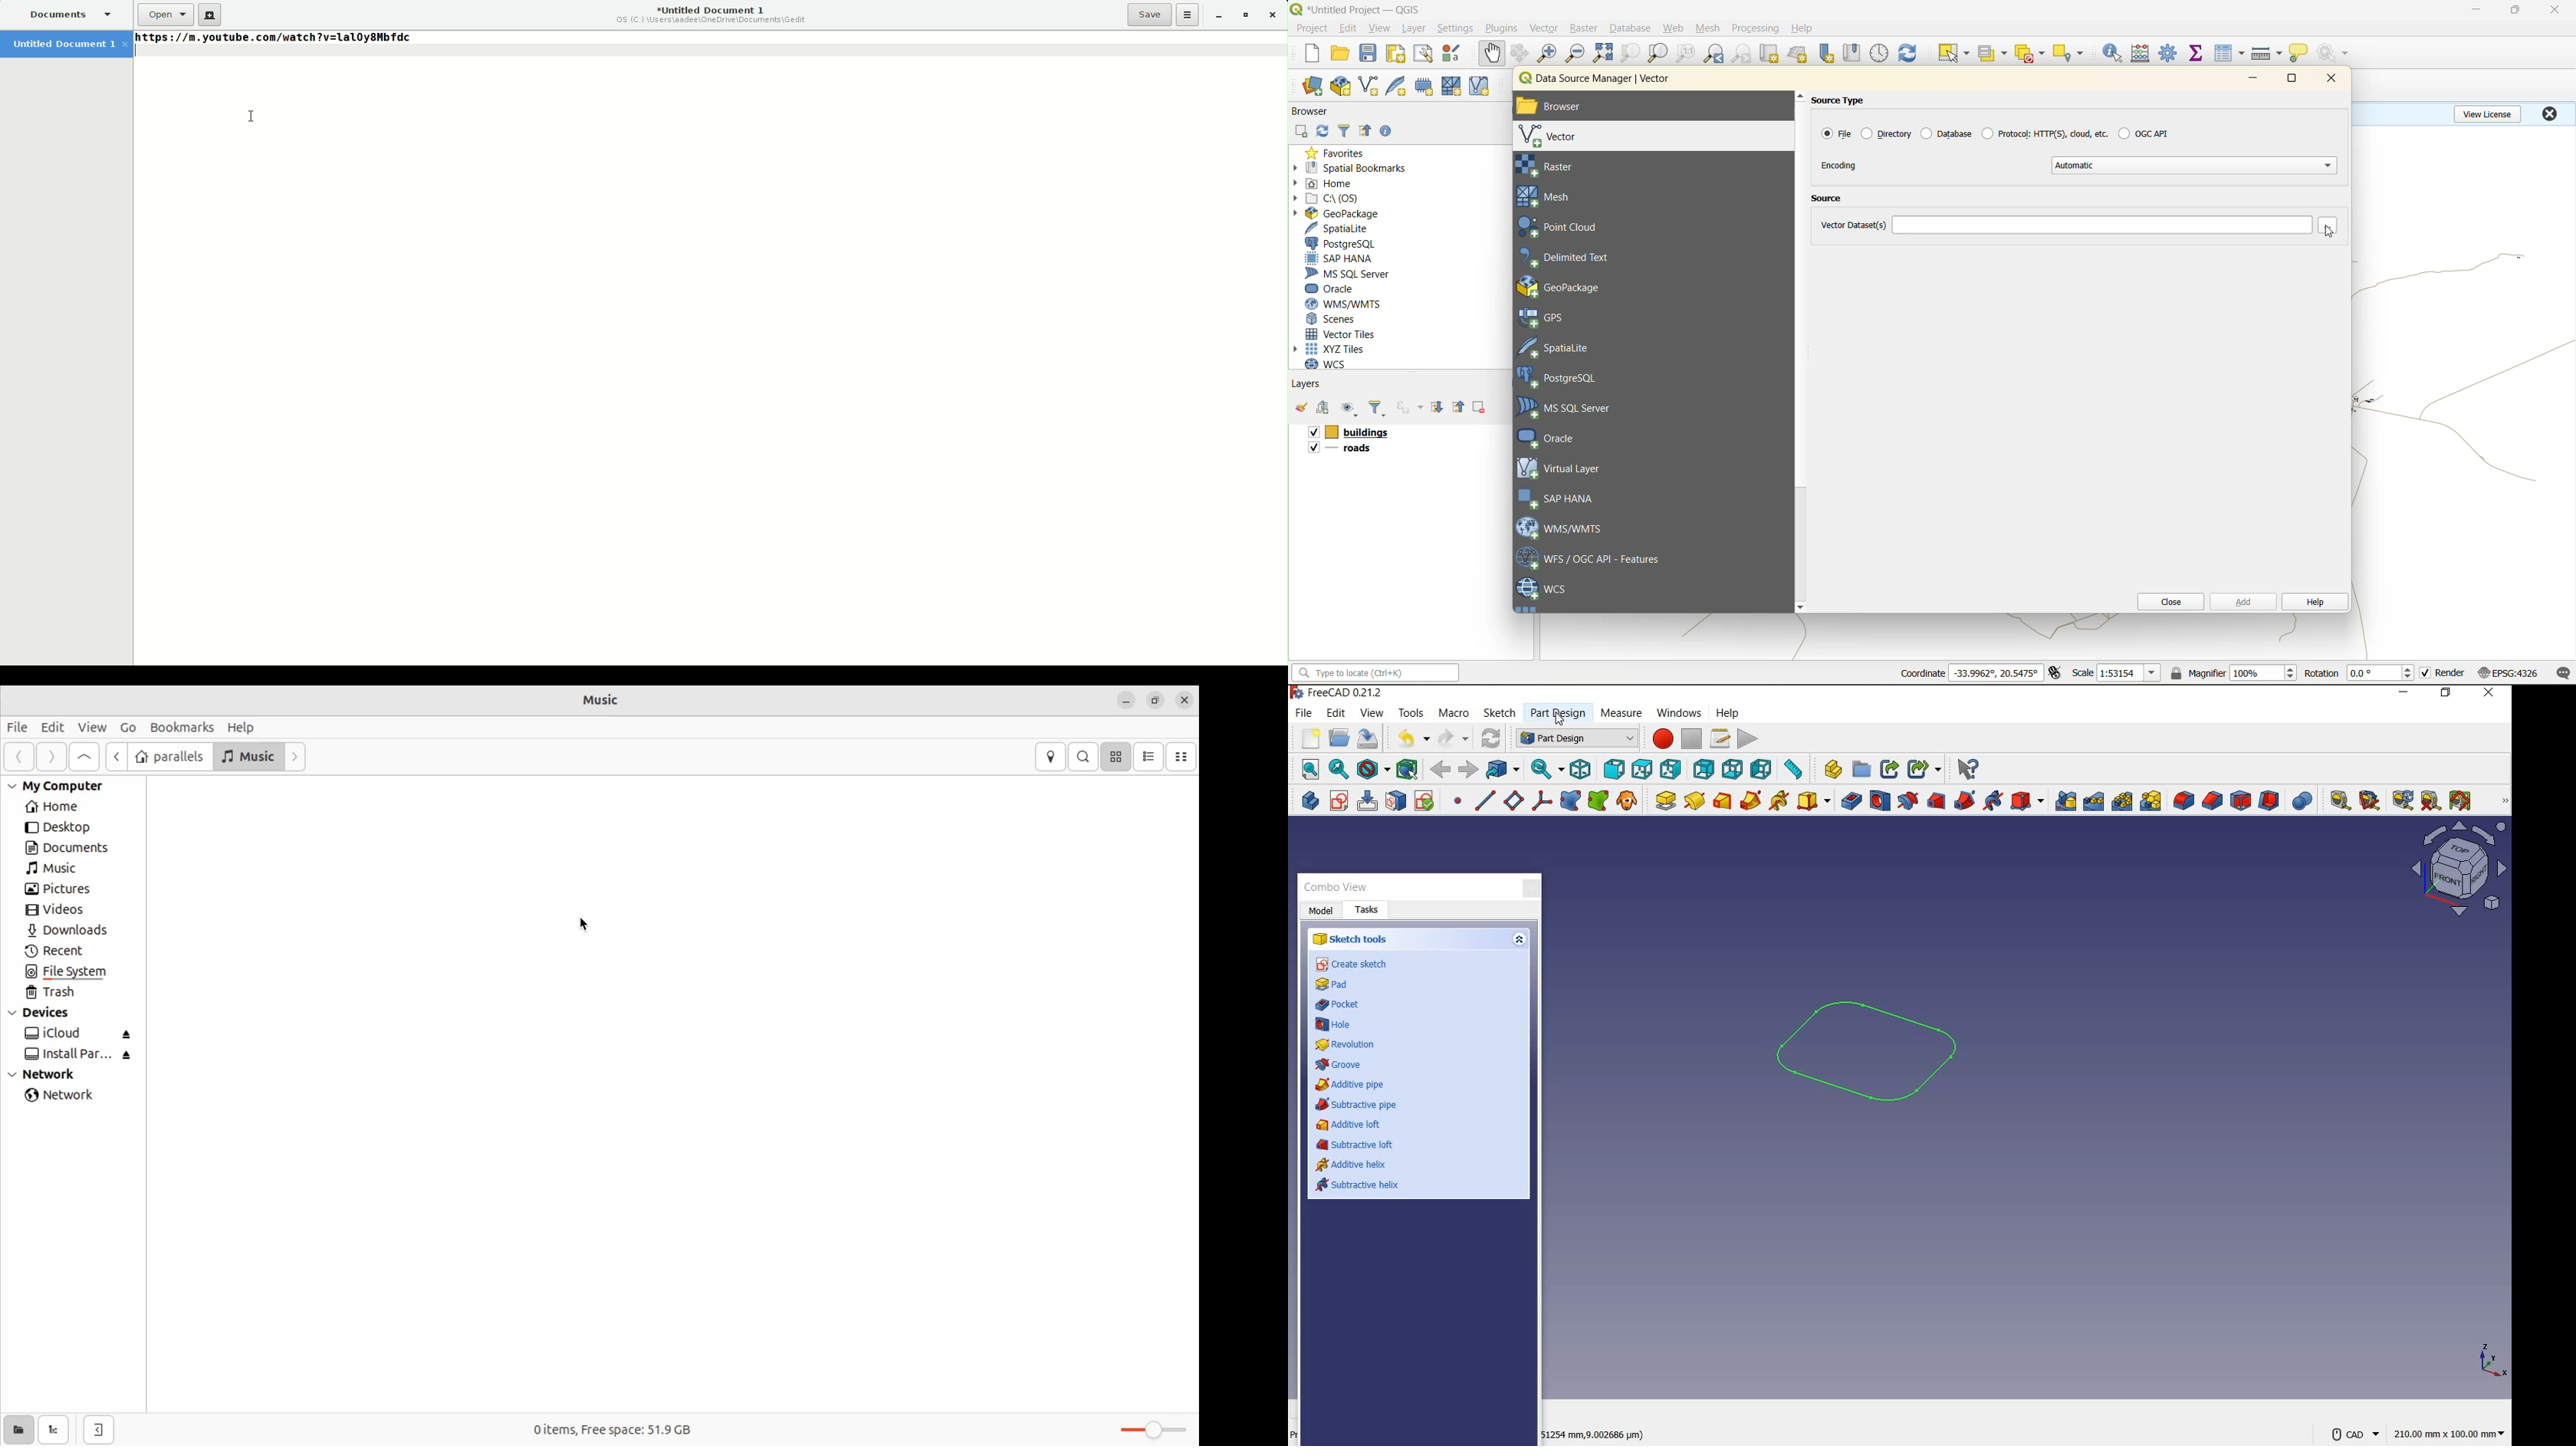 Image resolution: width=2576 pixels, height=1456 pixels. I want to click on create body, so click(1306, 802).